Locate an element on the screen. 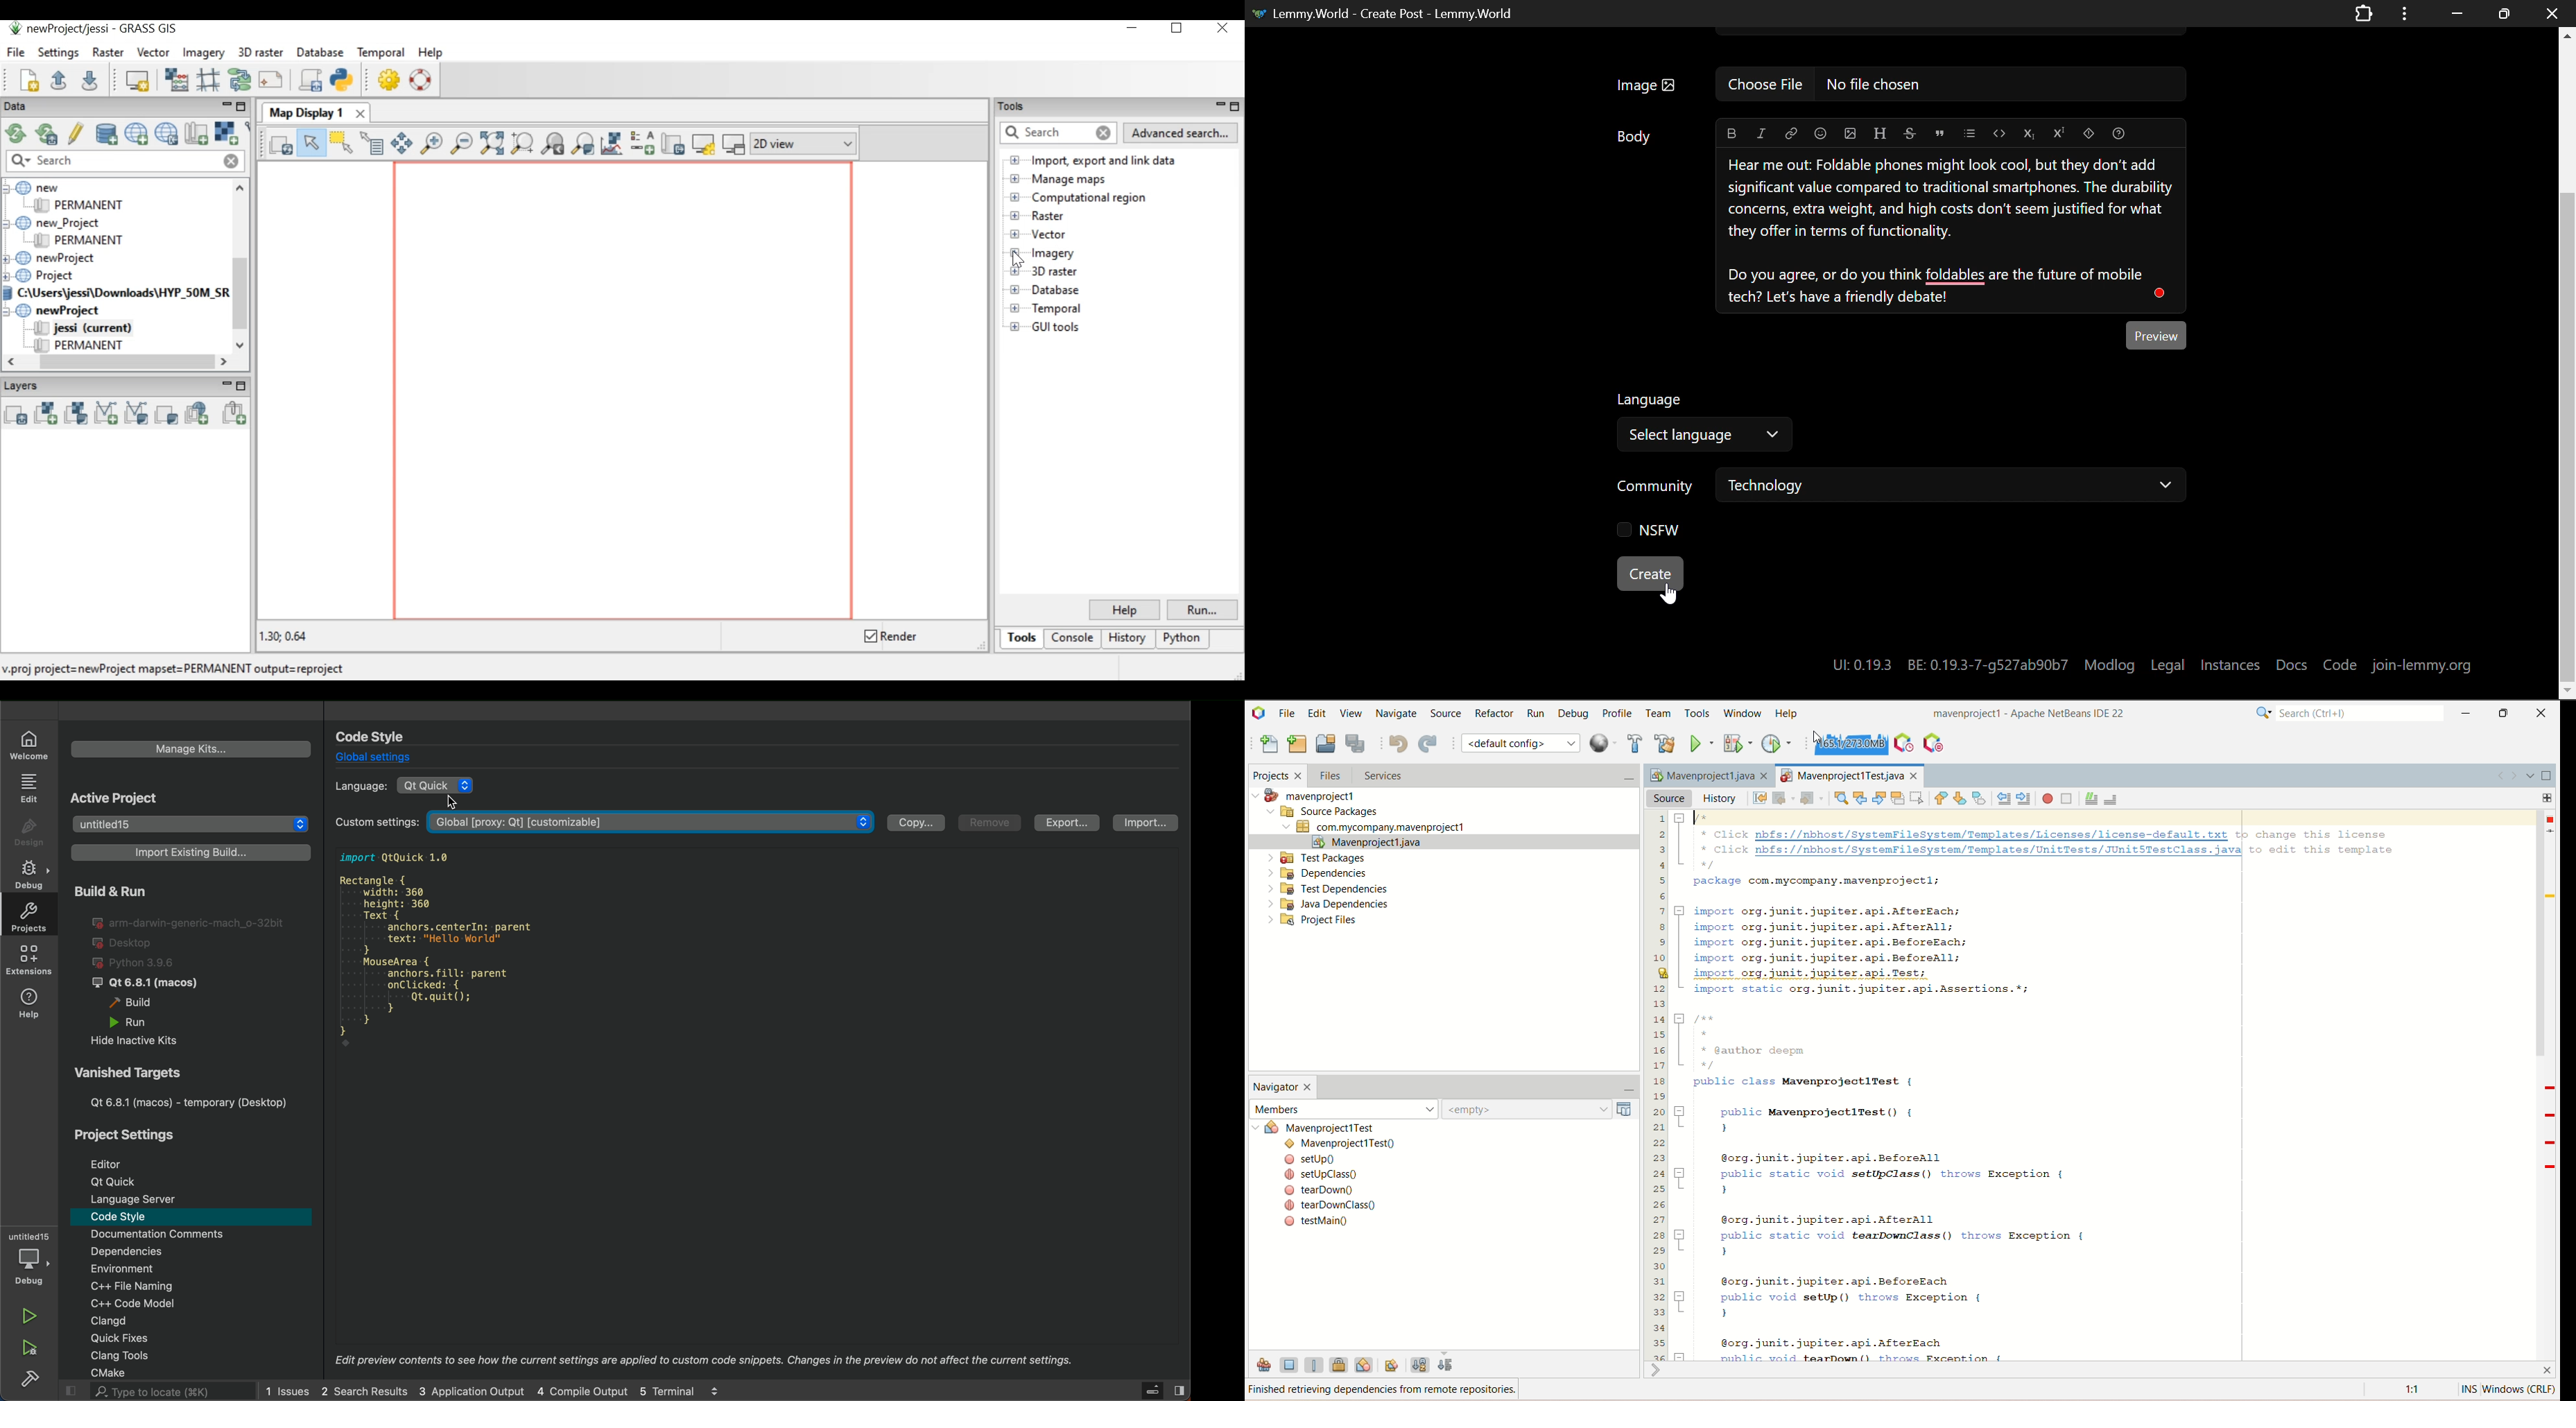  find next occurrence is located at coordinates (1881, 796).